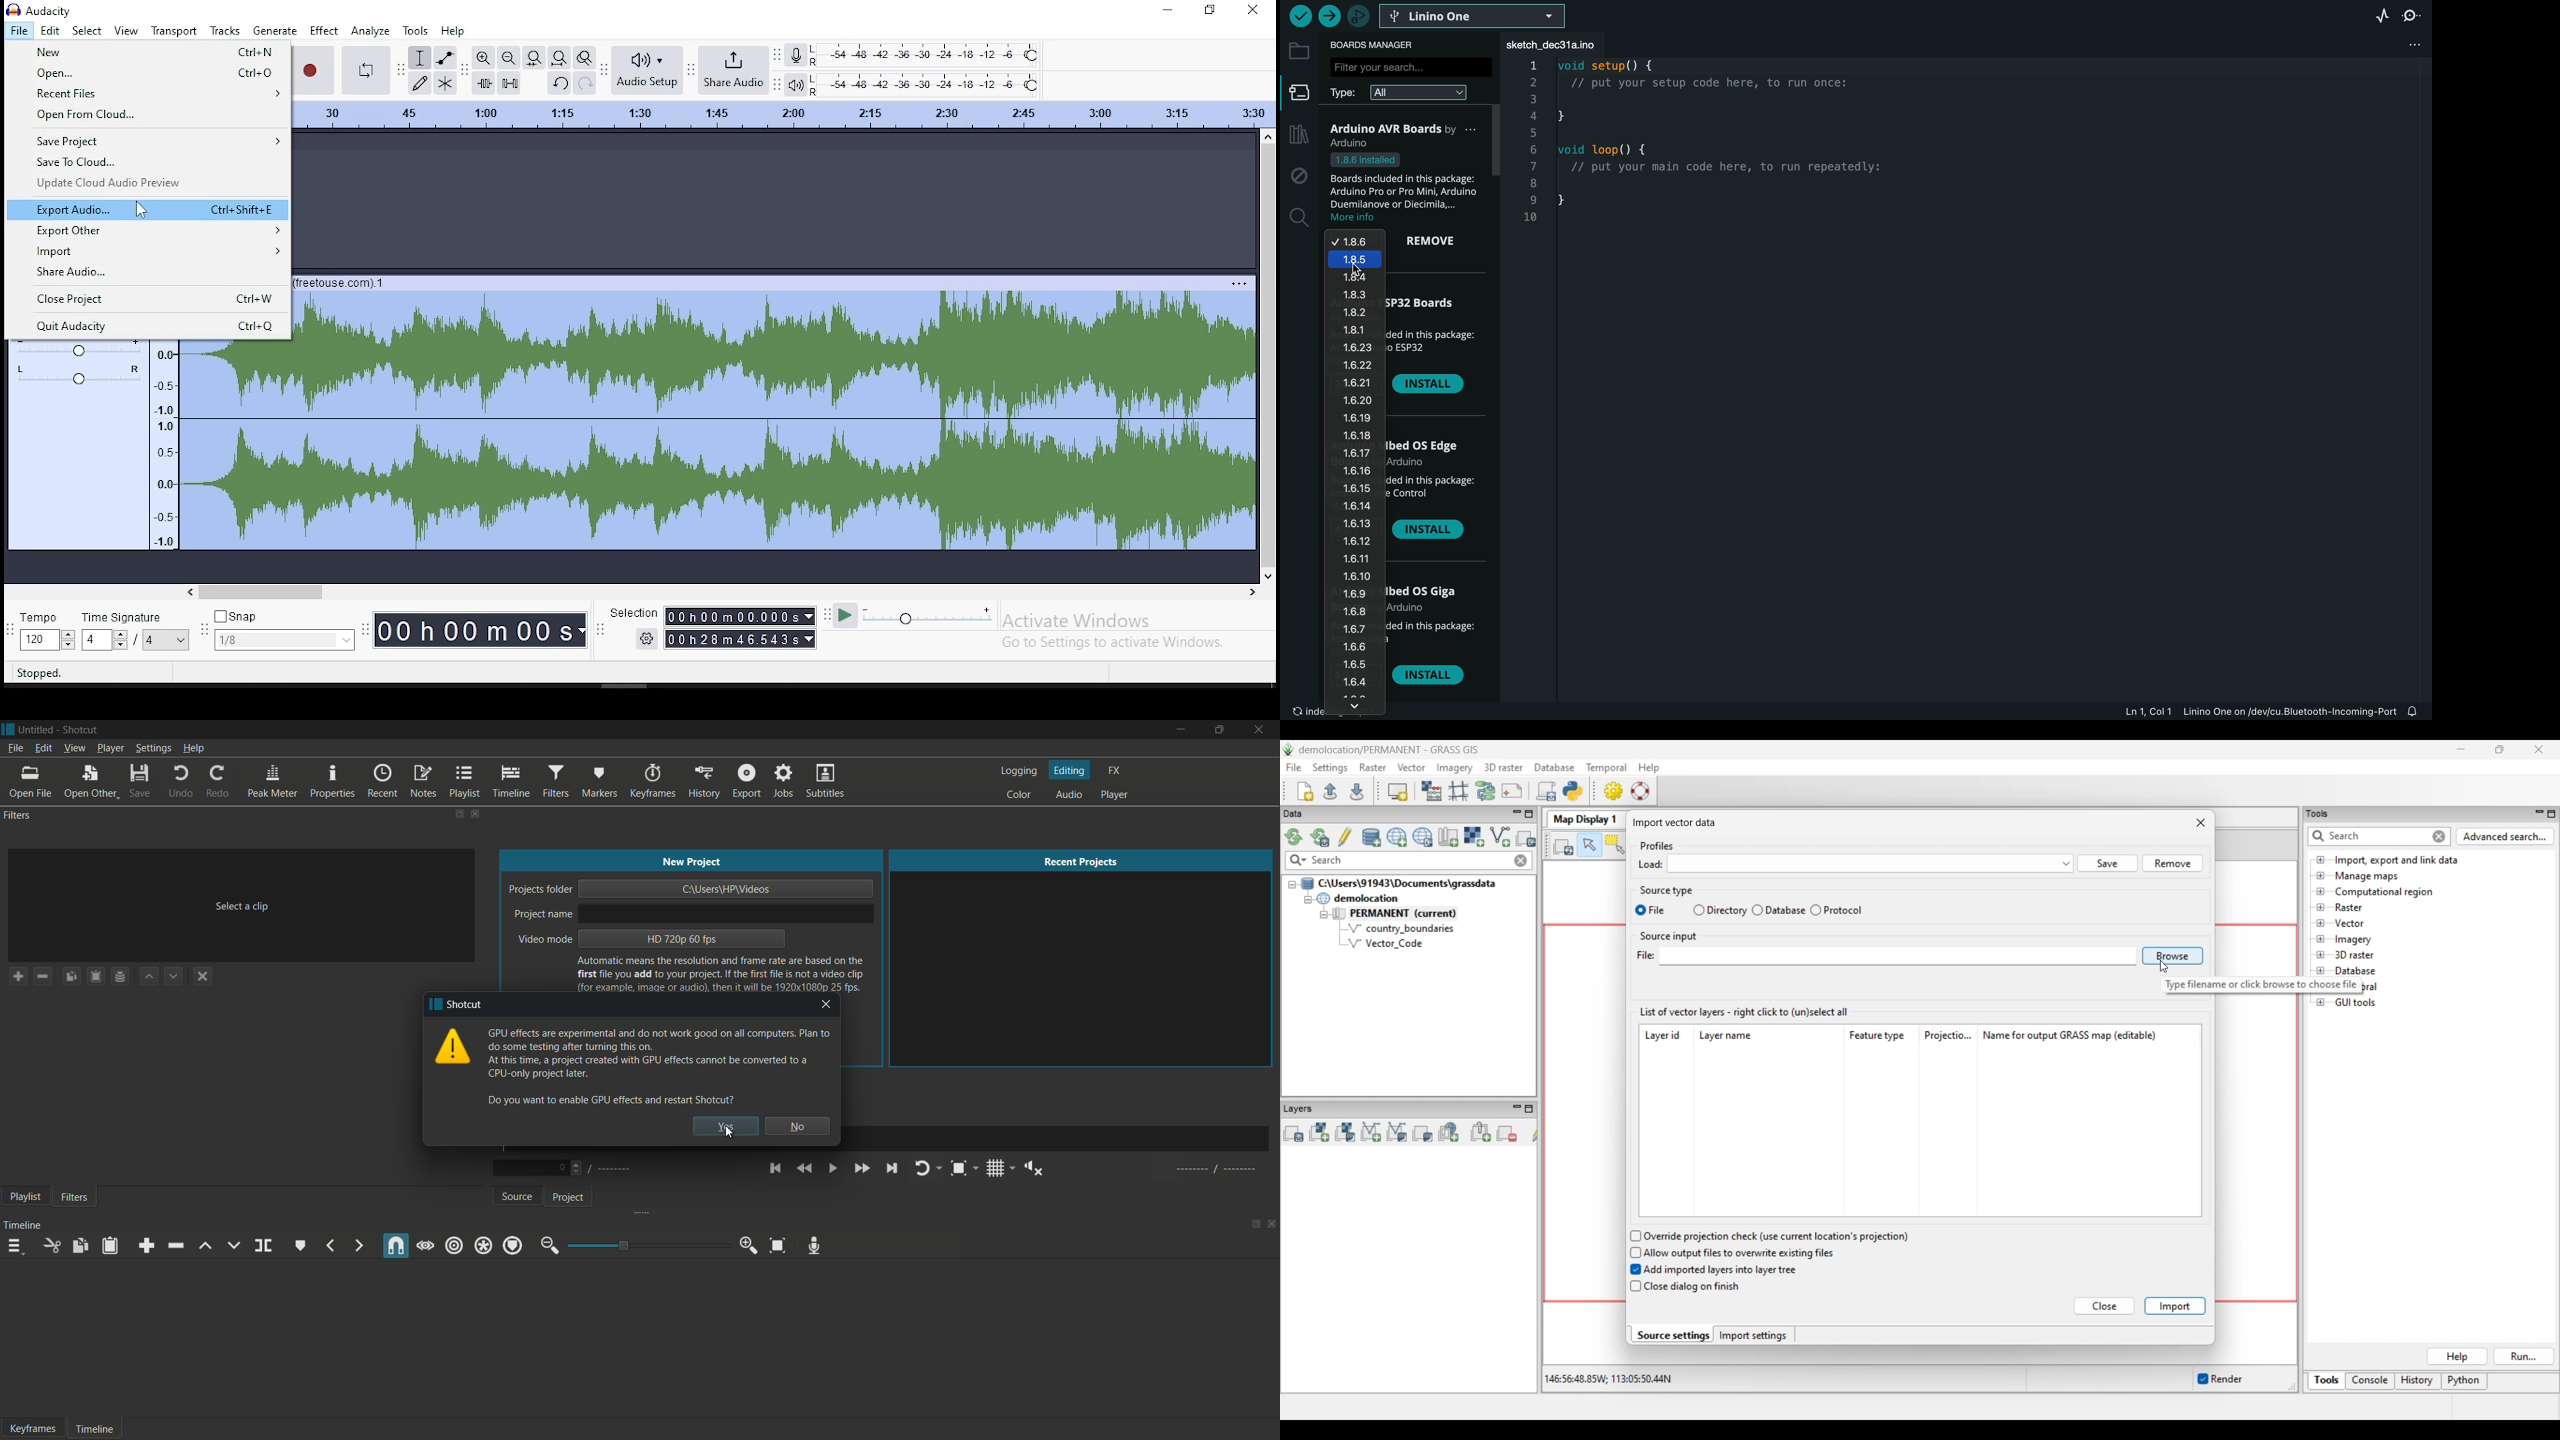  Describe the element at coordinates (150, 274) in the screenshot. I see `share audio` at that location.